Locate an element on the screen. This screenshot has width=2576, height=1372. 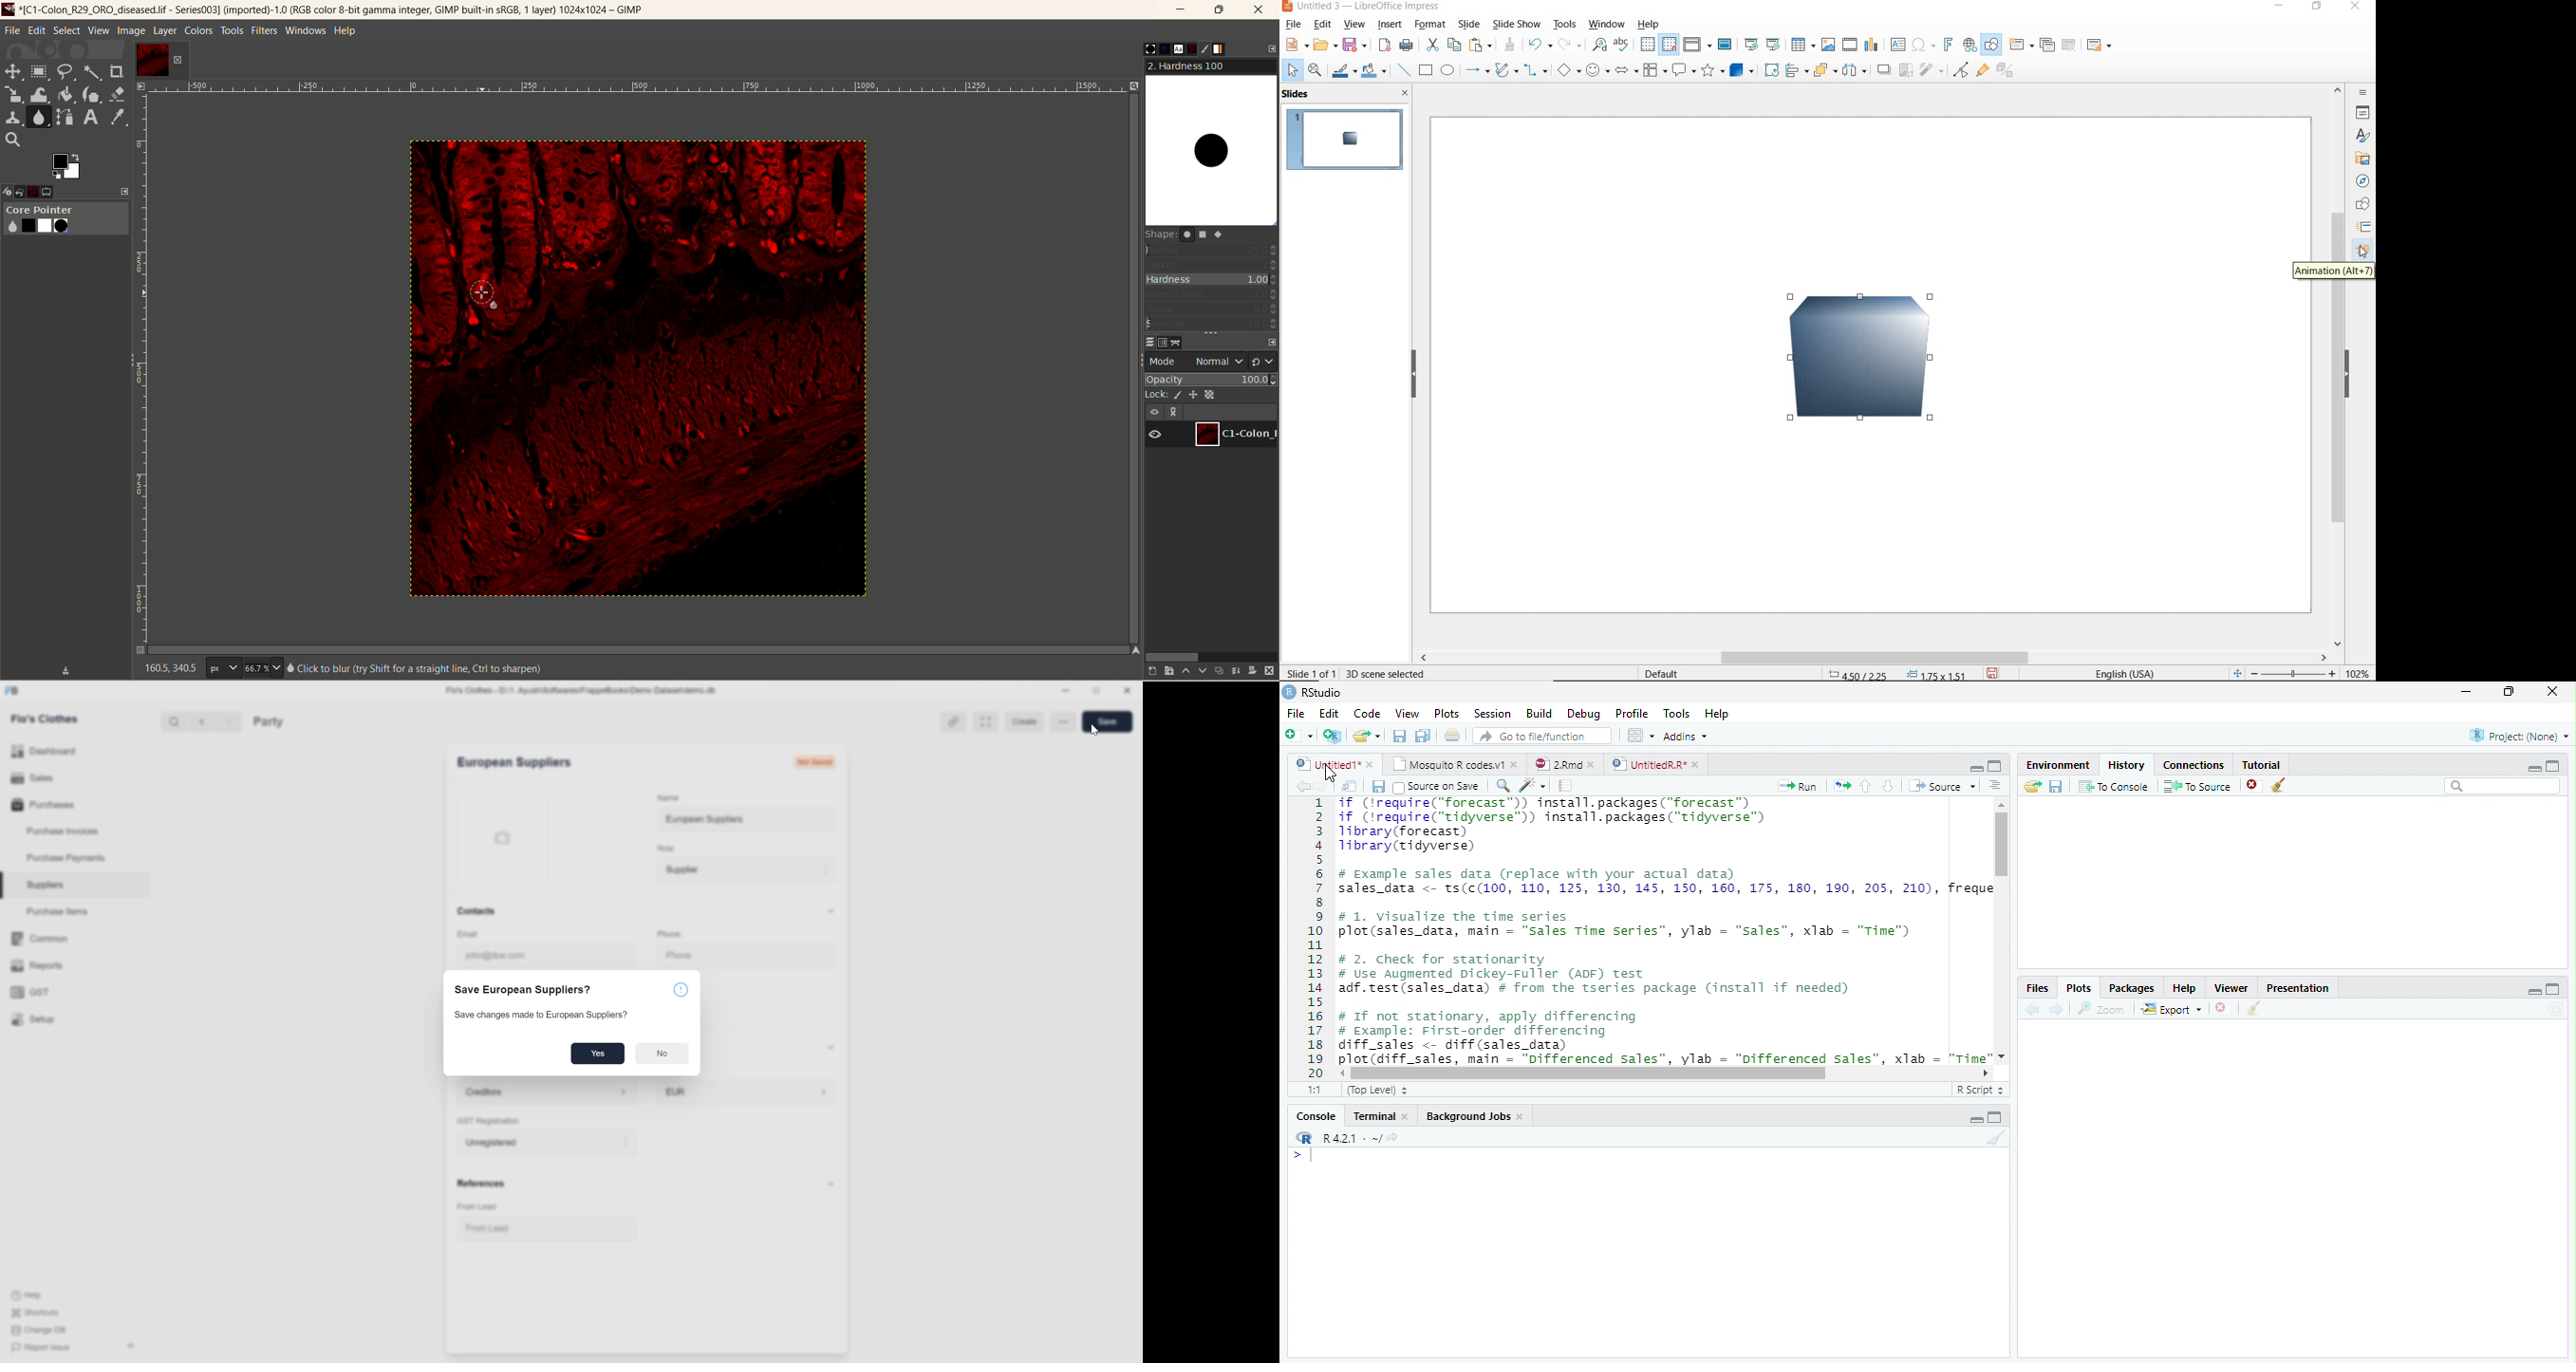
configure this tab is located at coordinates (1272, 48).